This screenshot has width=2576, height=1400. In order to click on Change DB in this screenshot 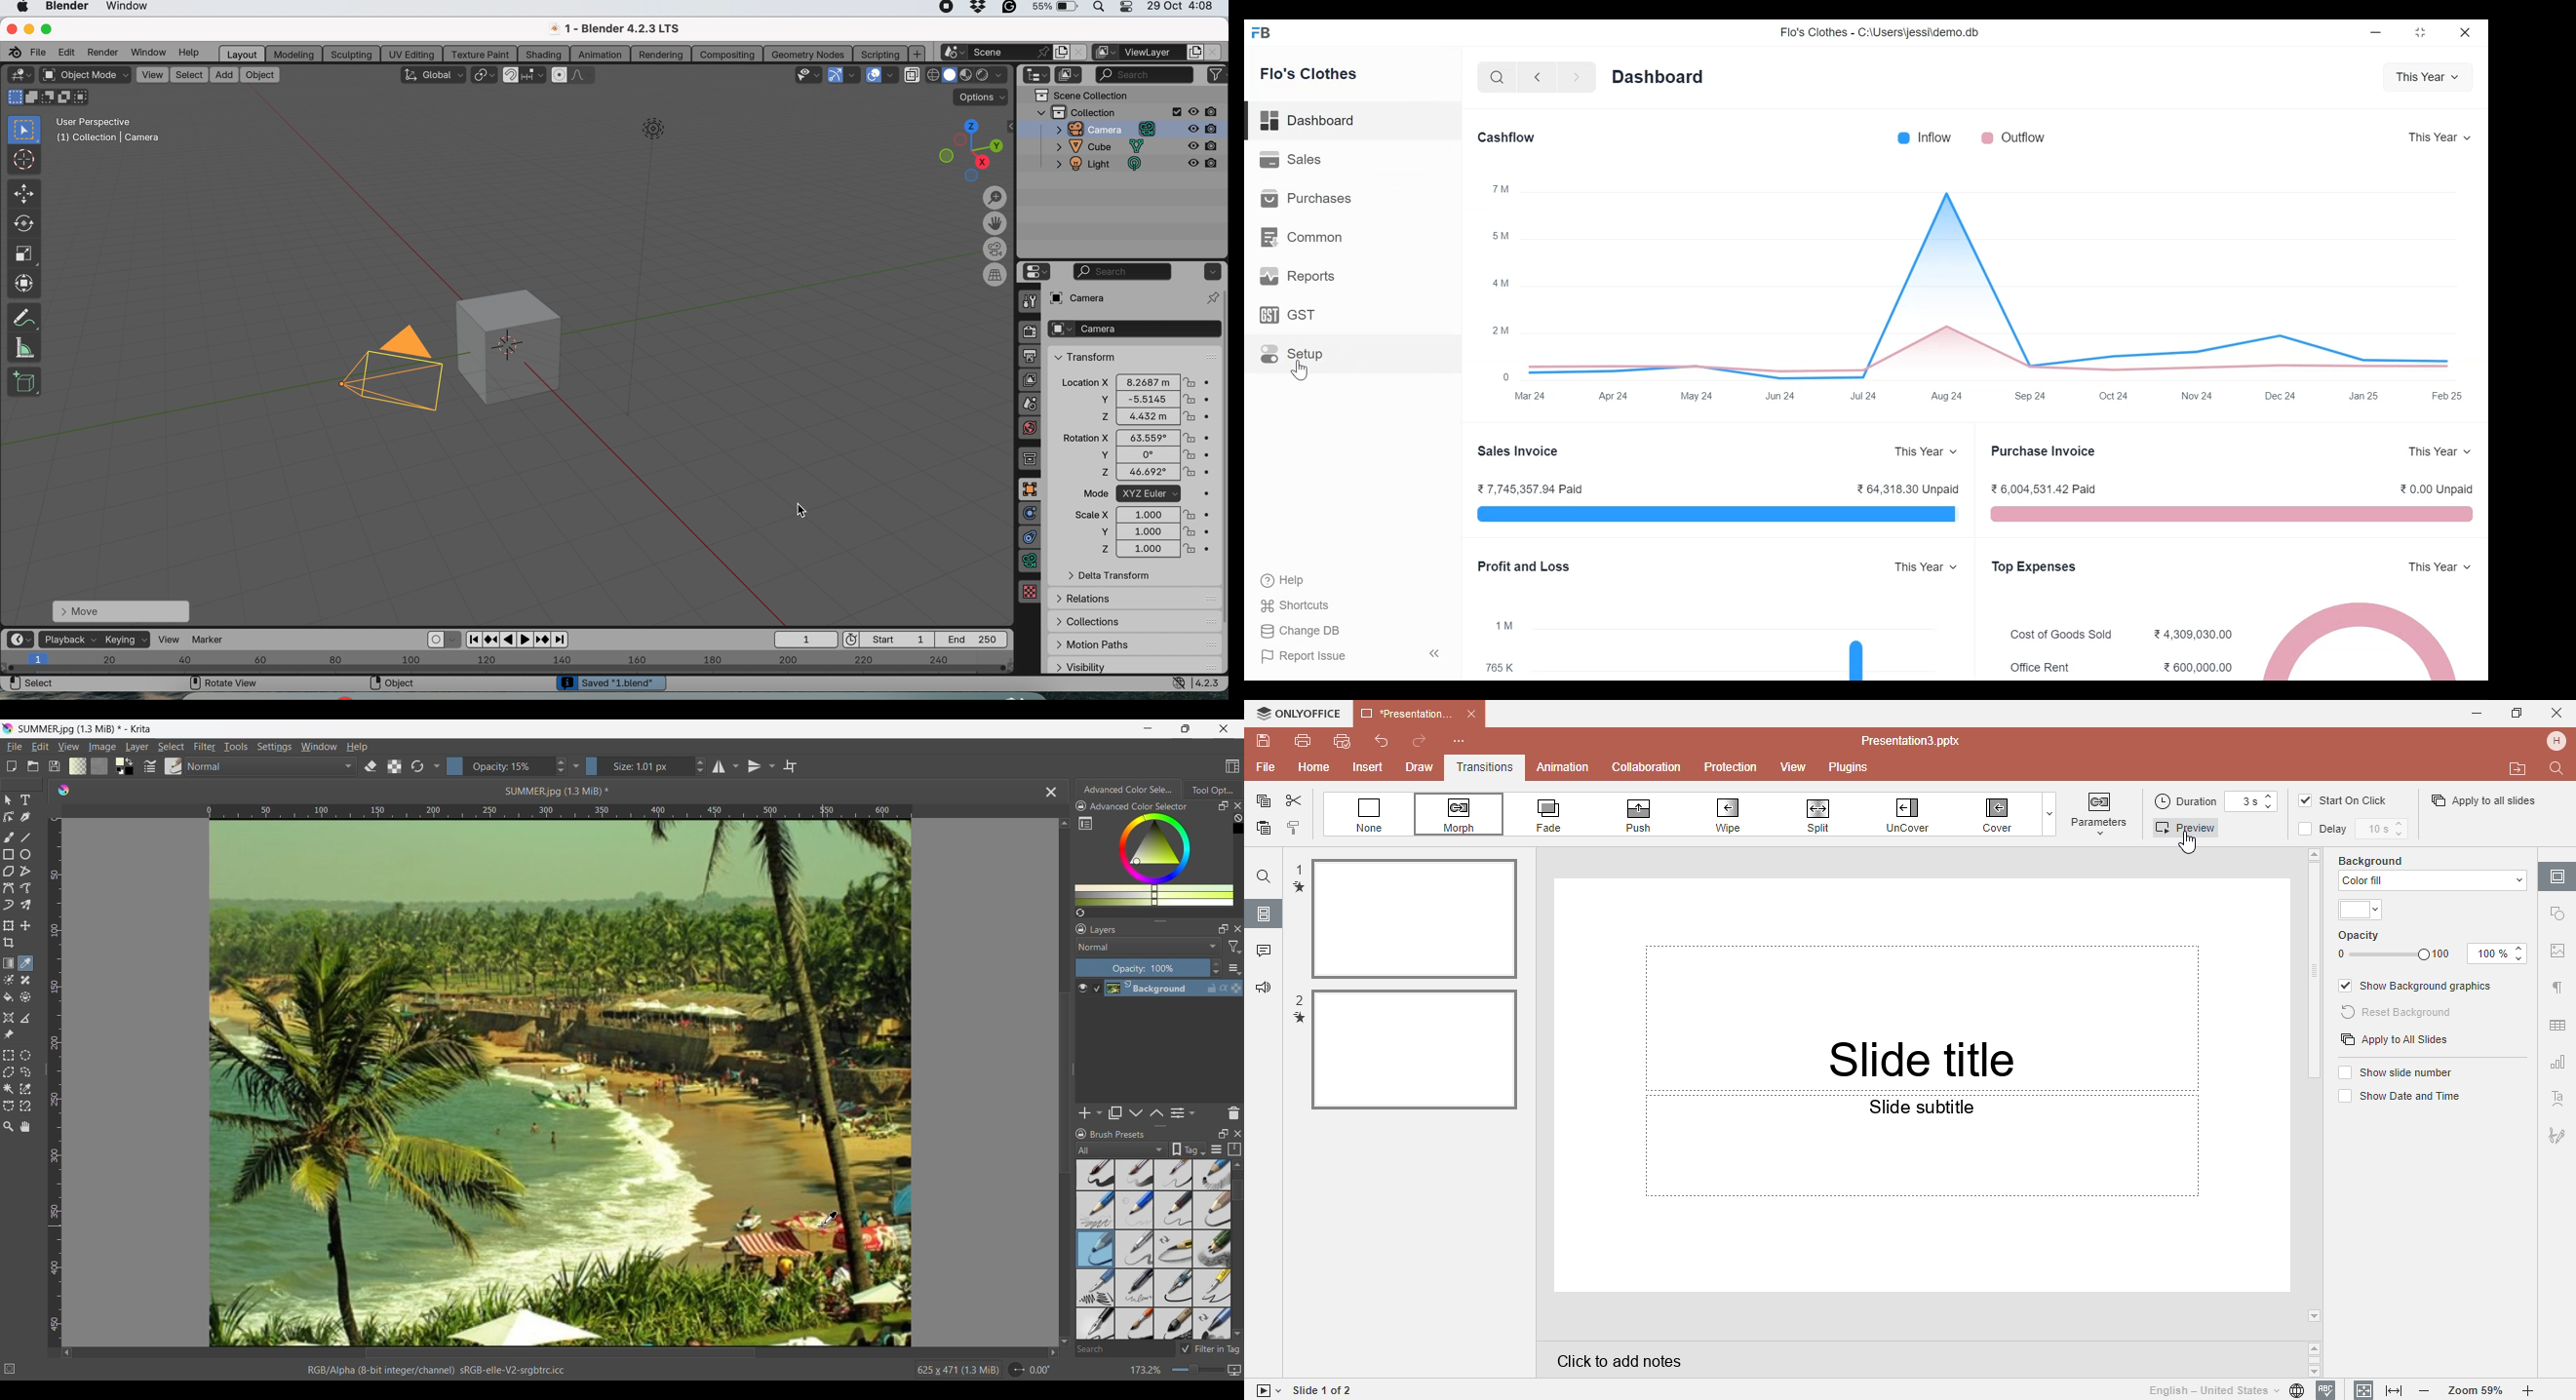, I will do `click(1301, 630)`.